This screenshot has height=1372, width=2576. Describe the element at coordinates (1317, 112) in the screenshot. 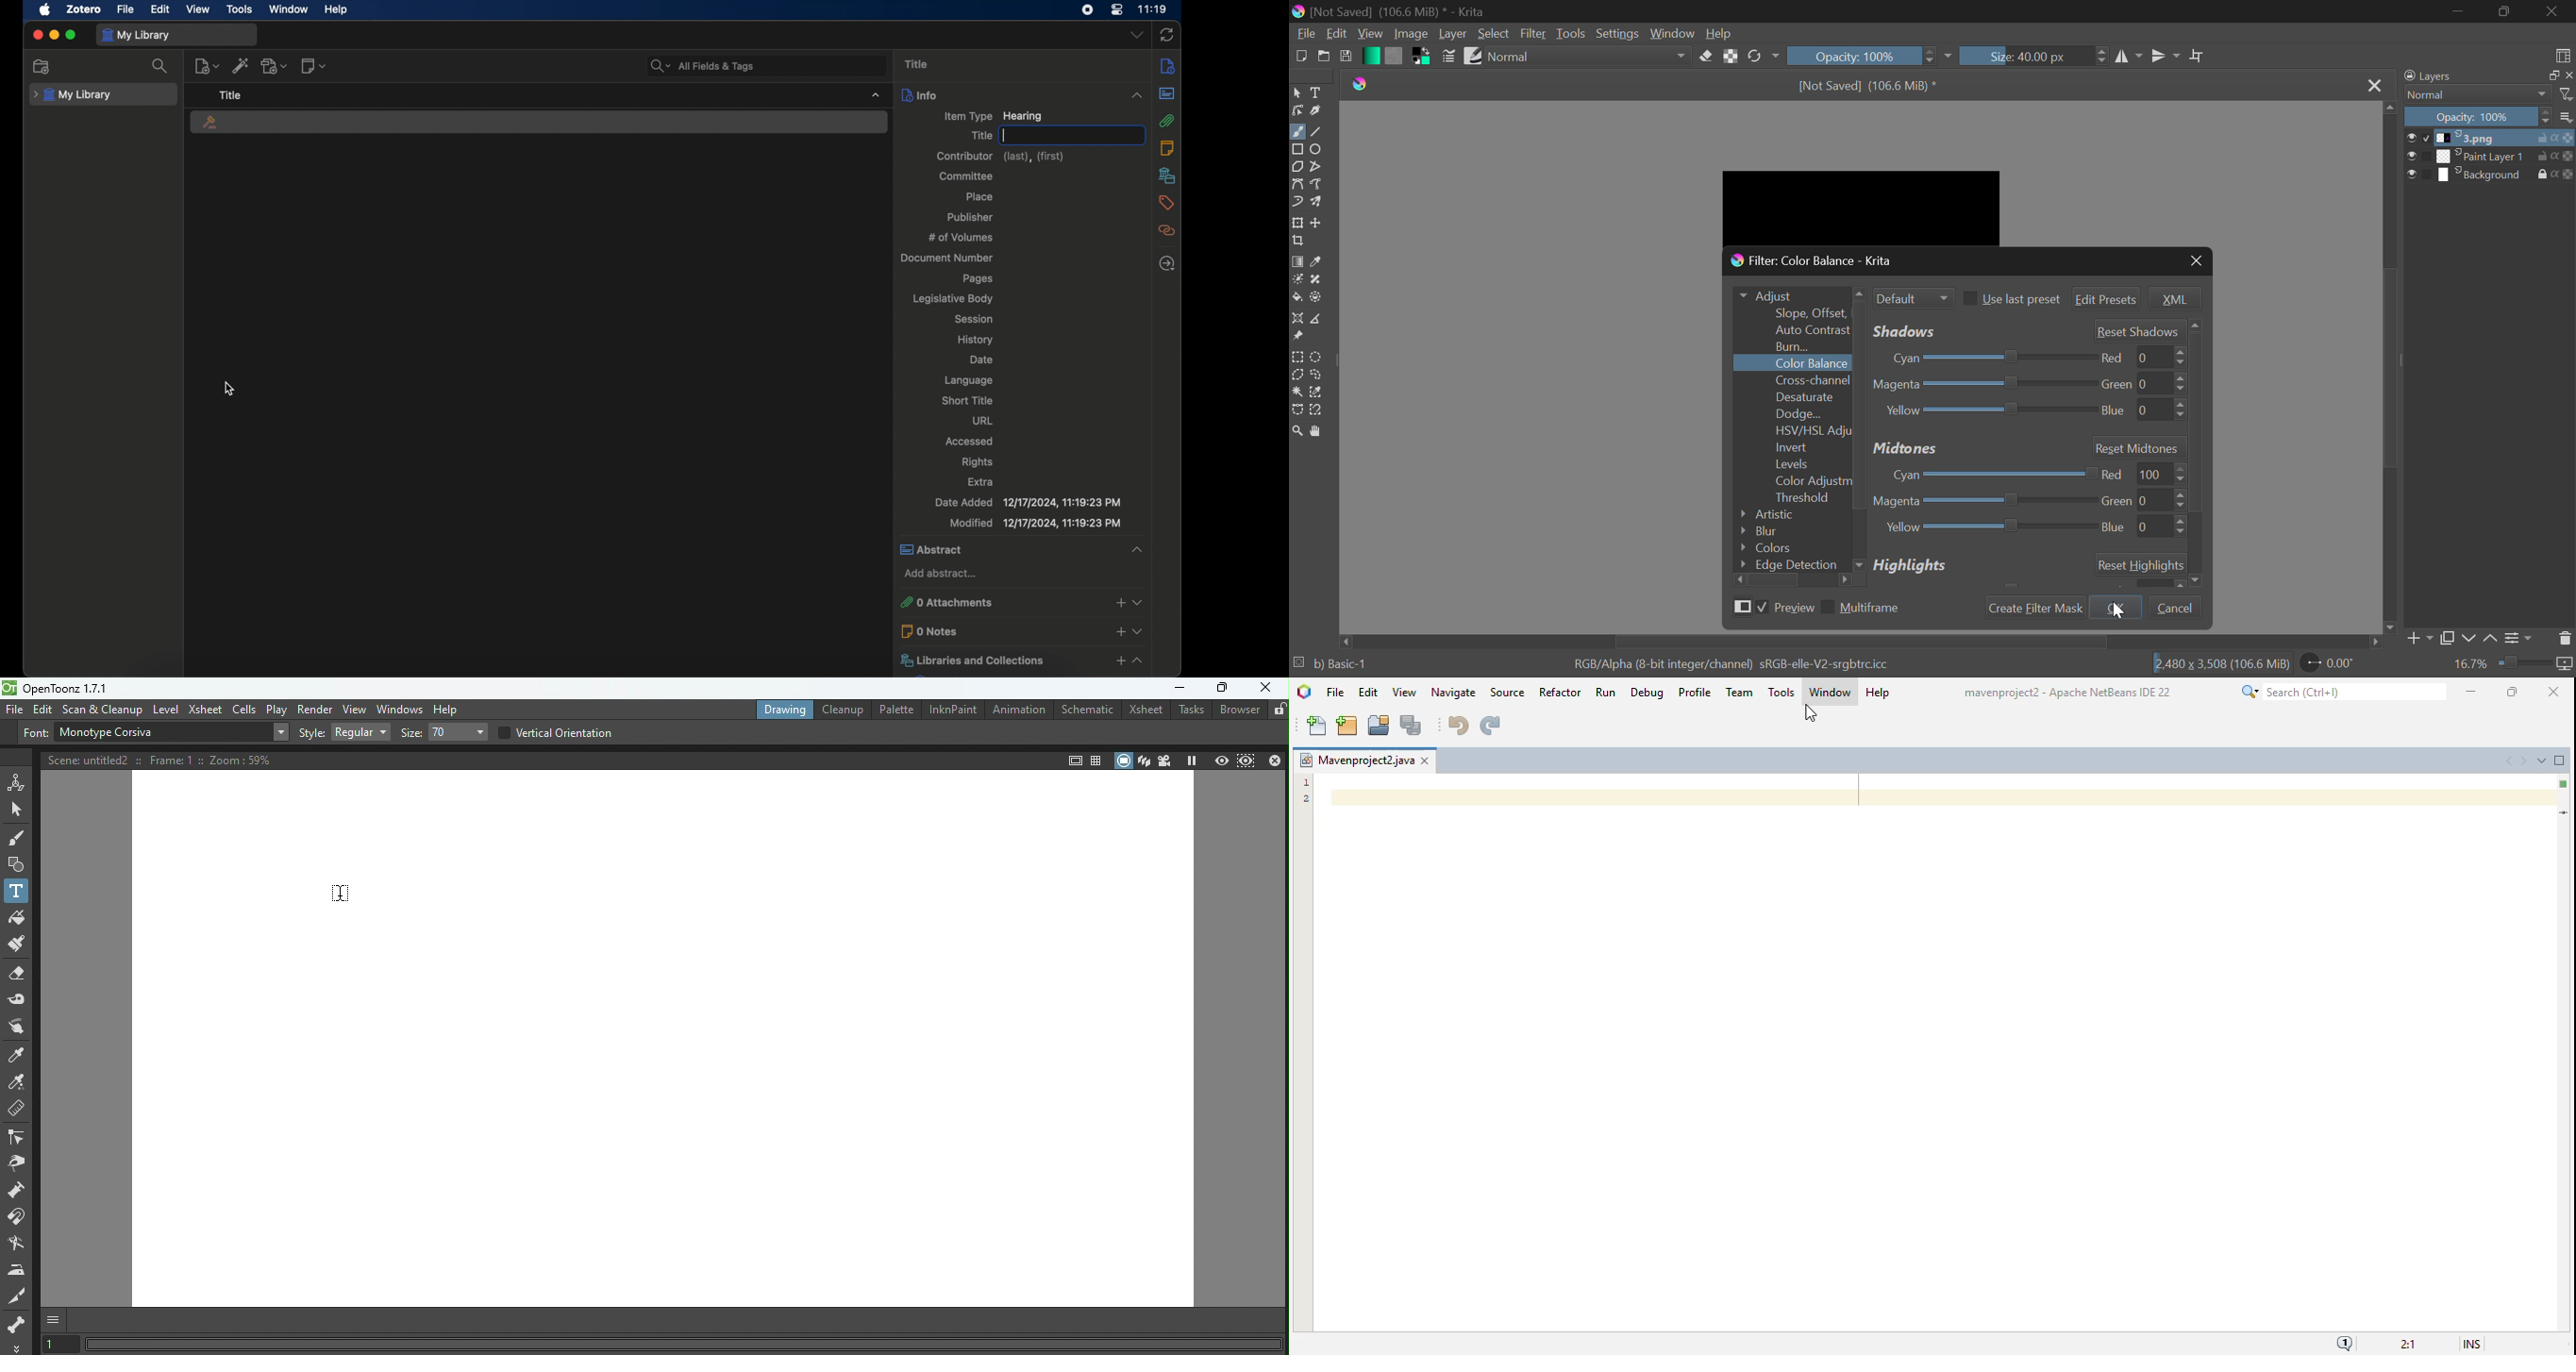

I see `Calligraphic Tool` at that location.